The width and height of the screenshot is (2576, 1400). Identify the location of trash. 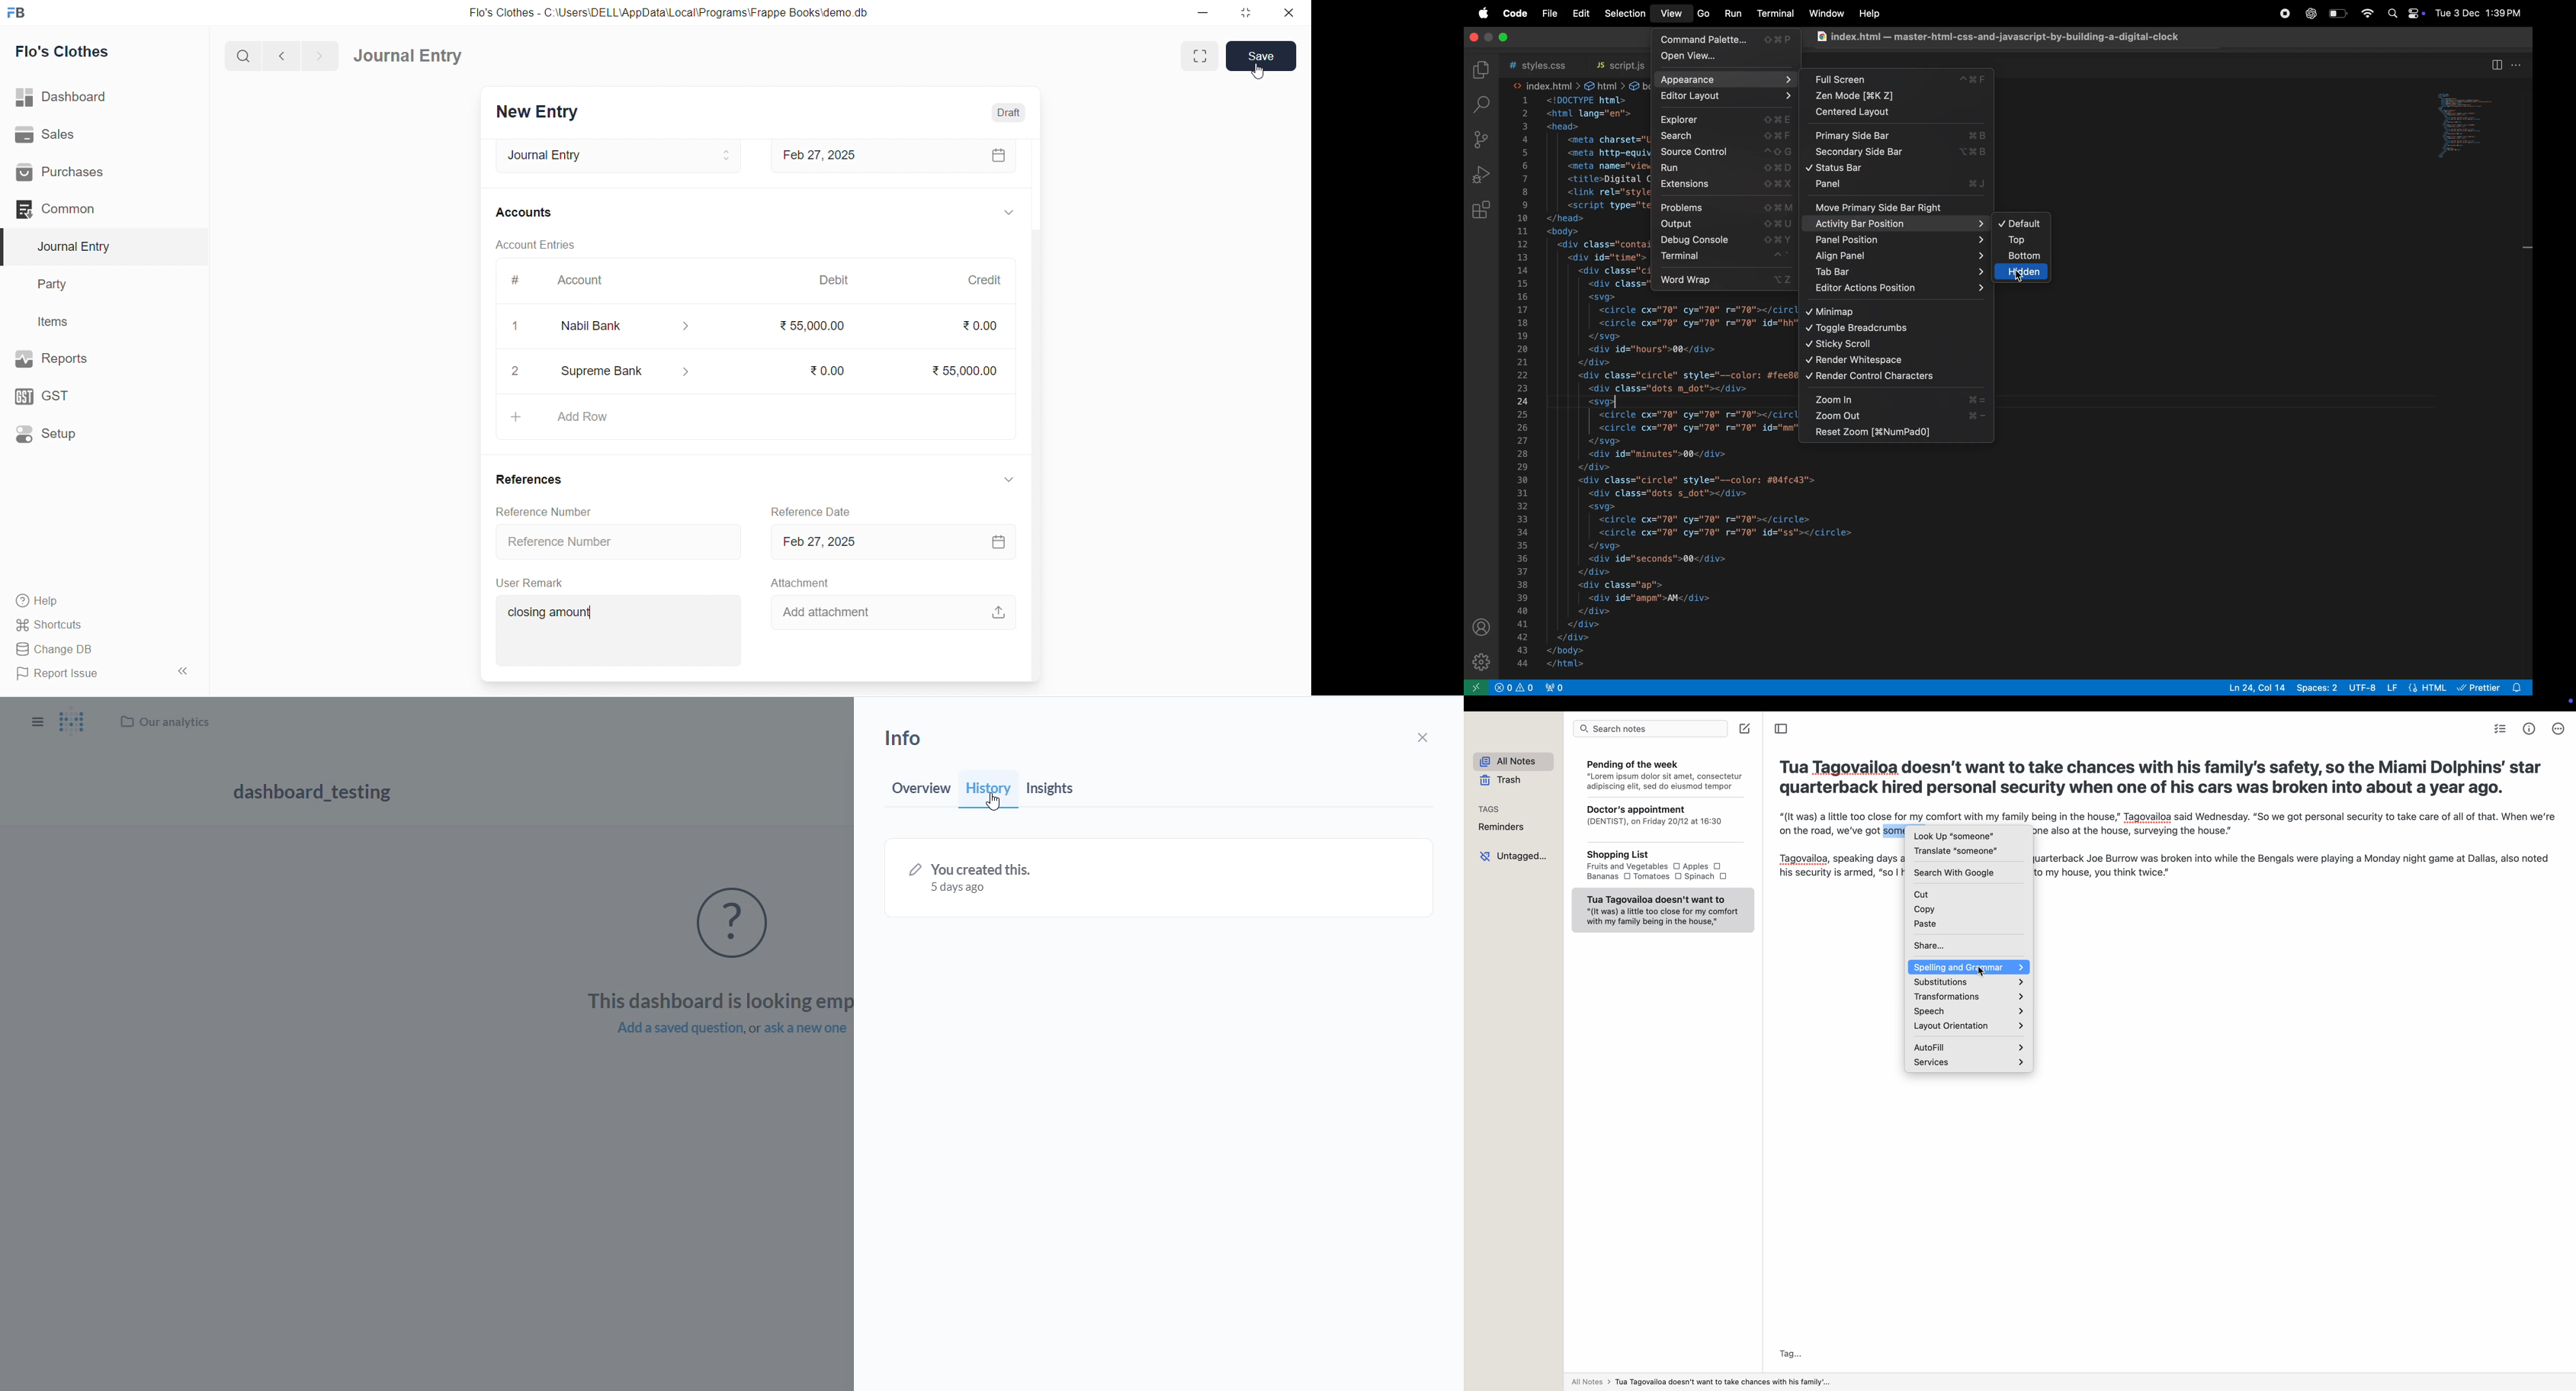
(1500, 781).